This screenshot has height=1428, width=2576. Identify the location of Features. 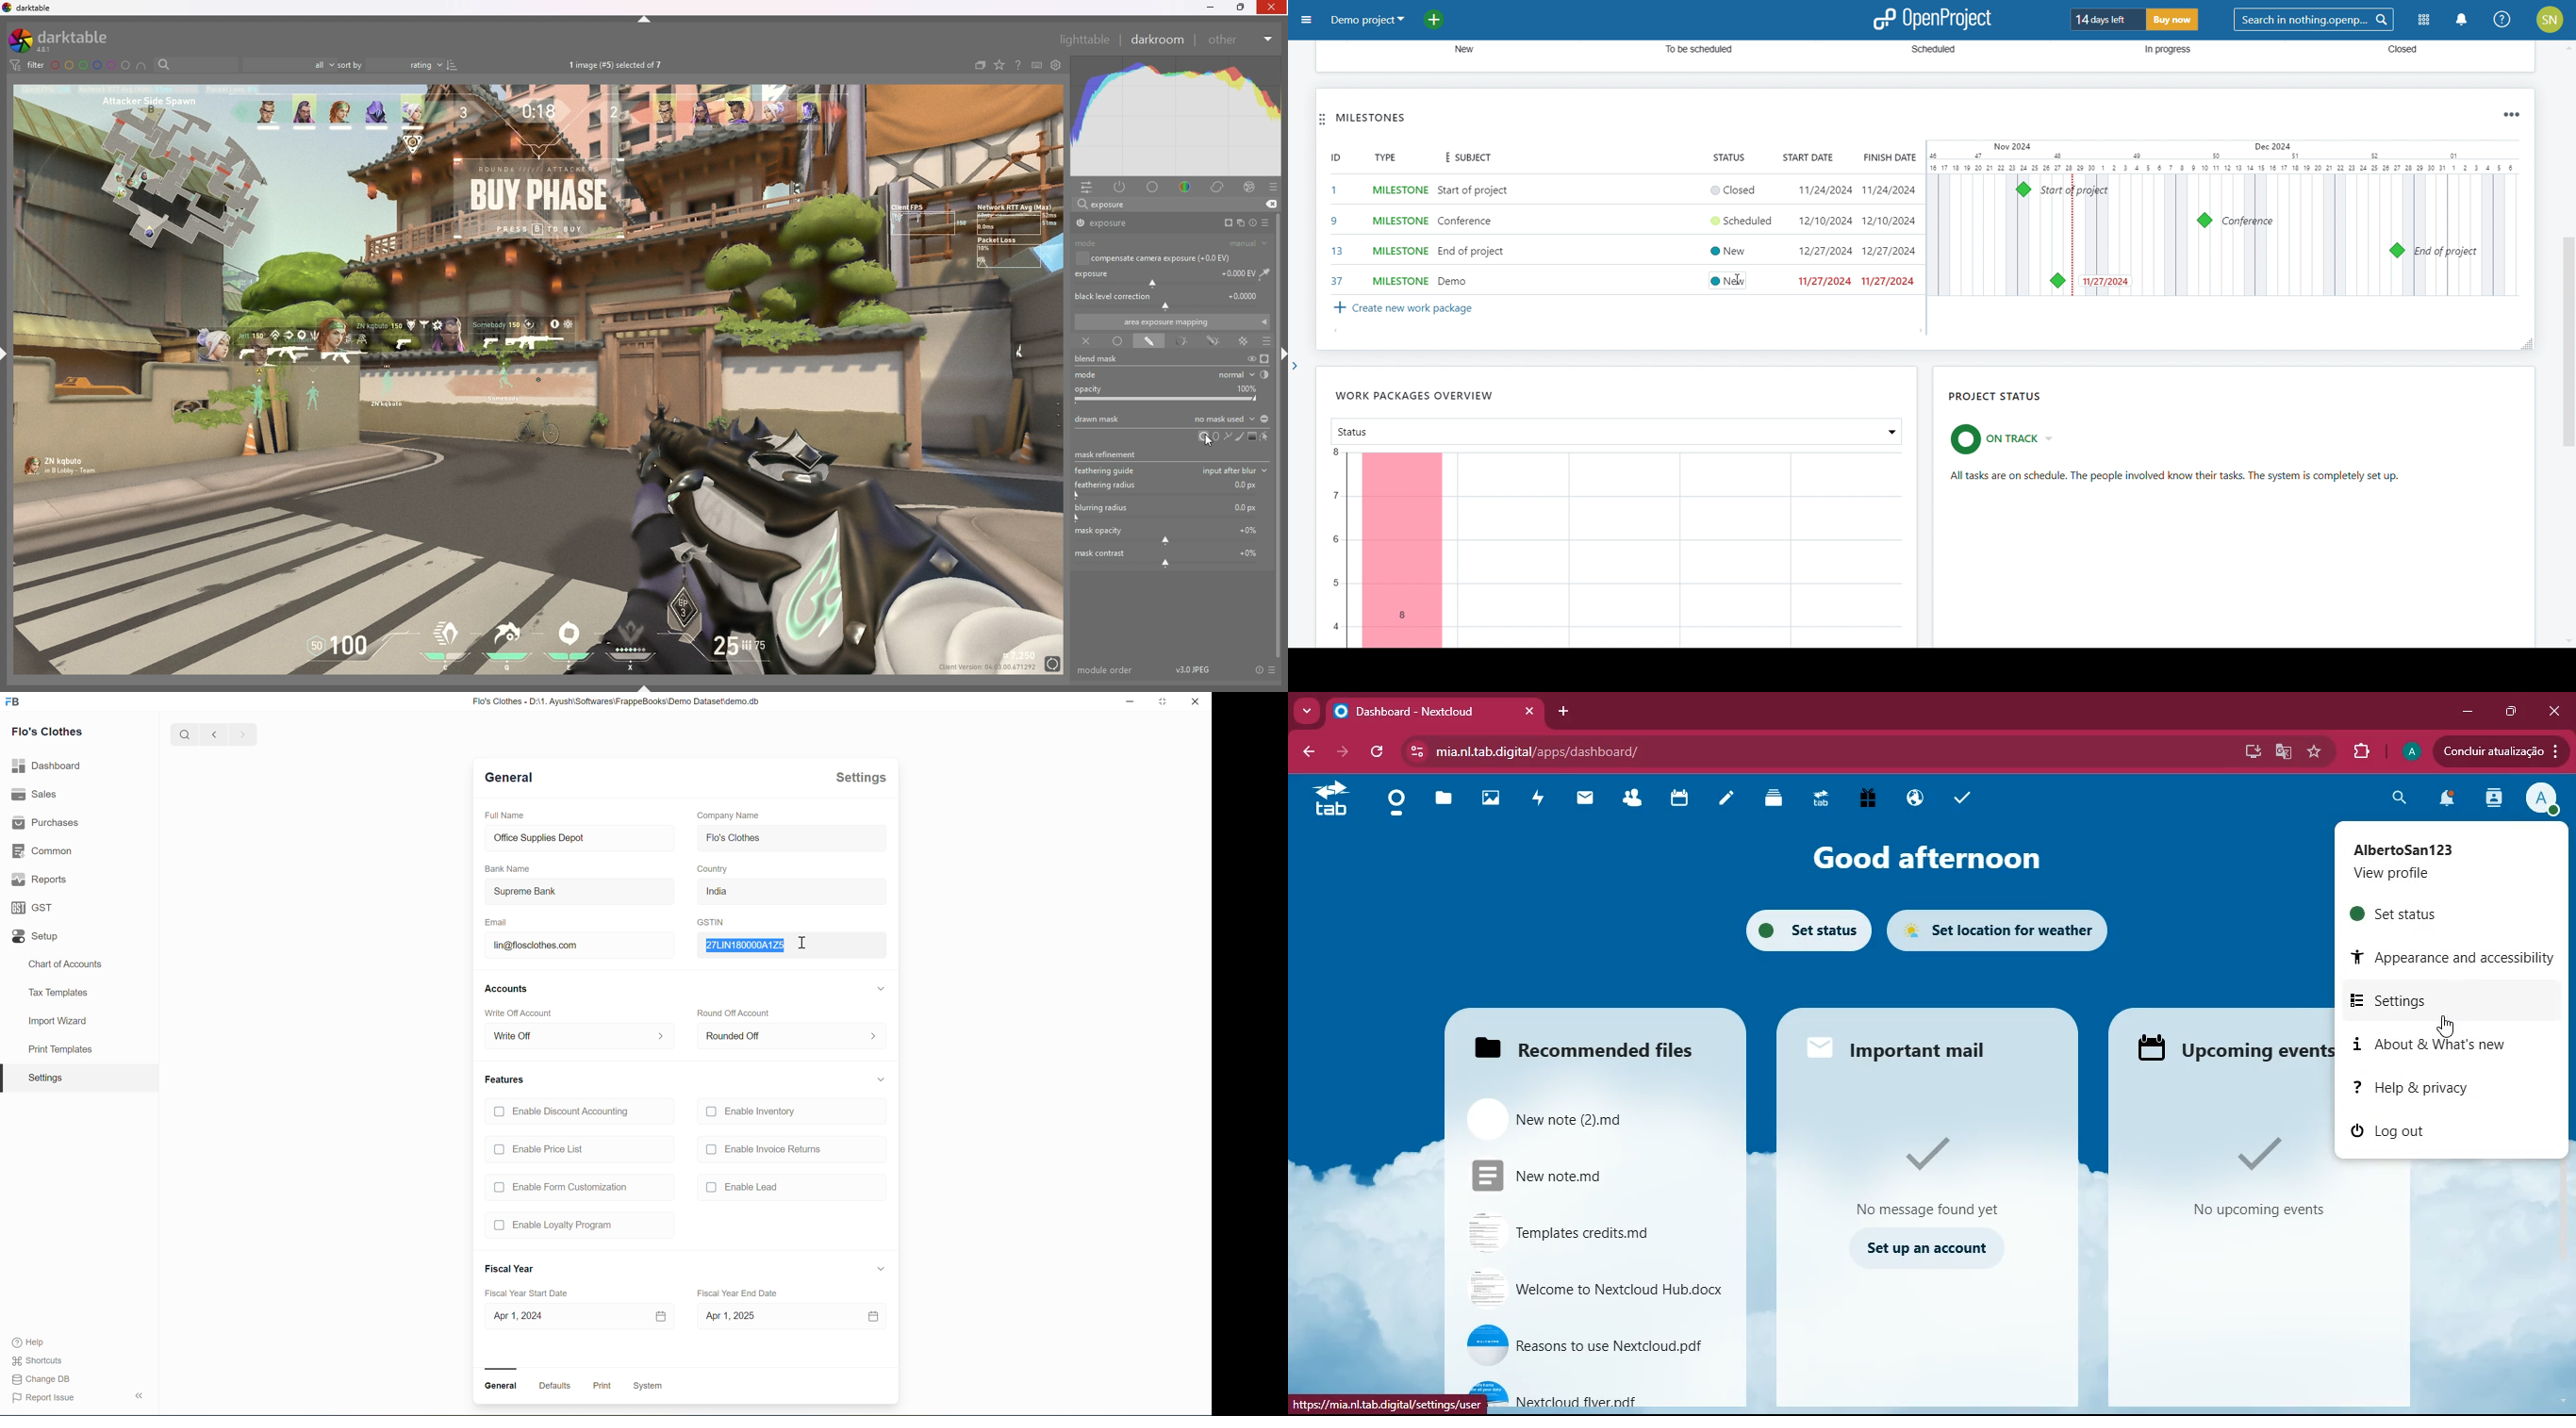
(506, 1080).